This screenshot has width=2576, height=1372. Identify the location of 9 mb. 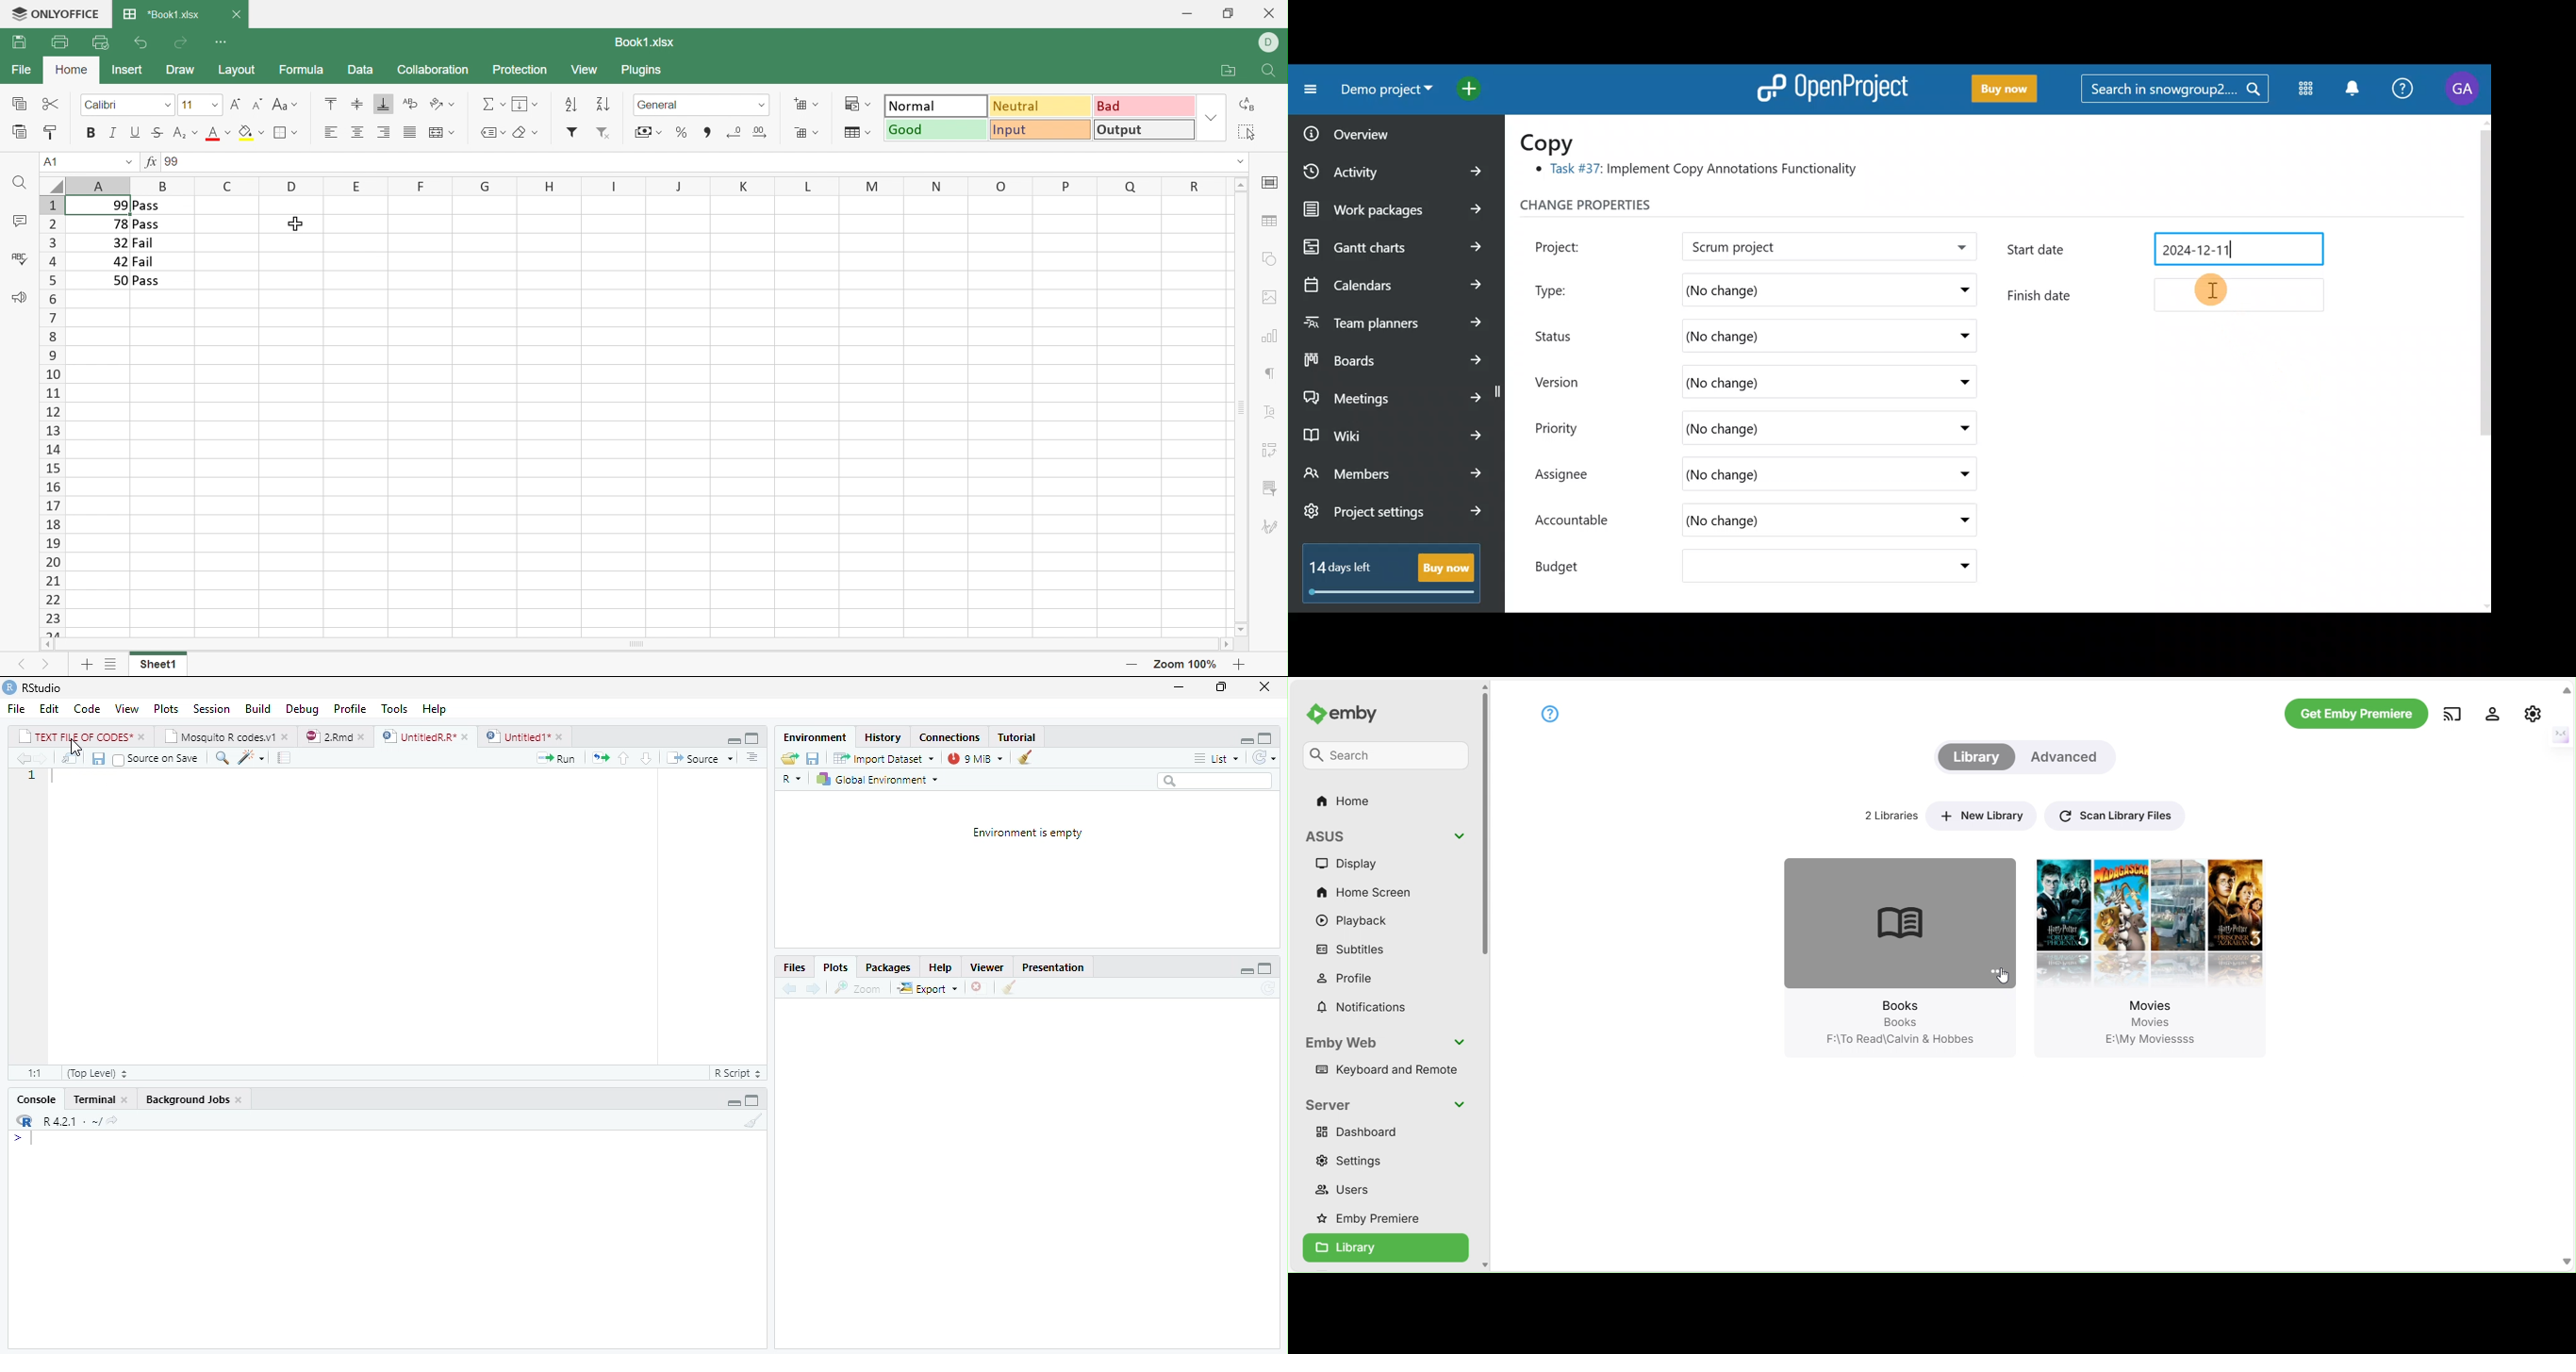
(977, 759).